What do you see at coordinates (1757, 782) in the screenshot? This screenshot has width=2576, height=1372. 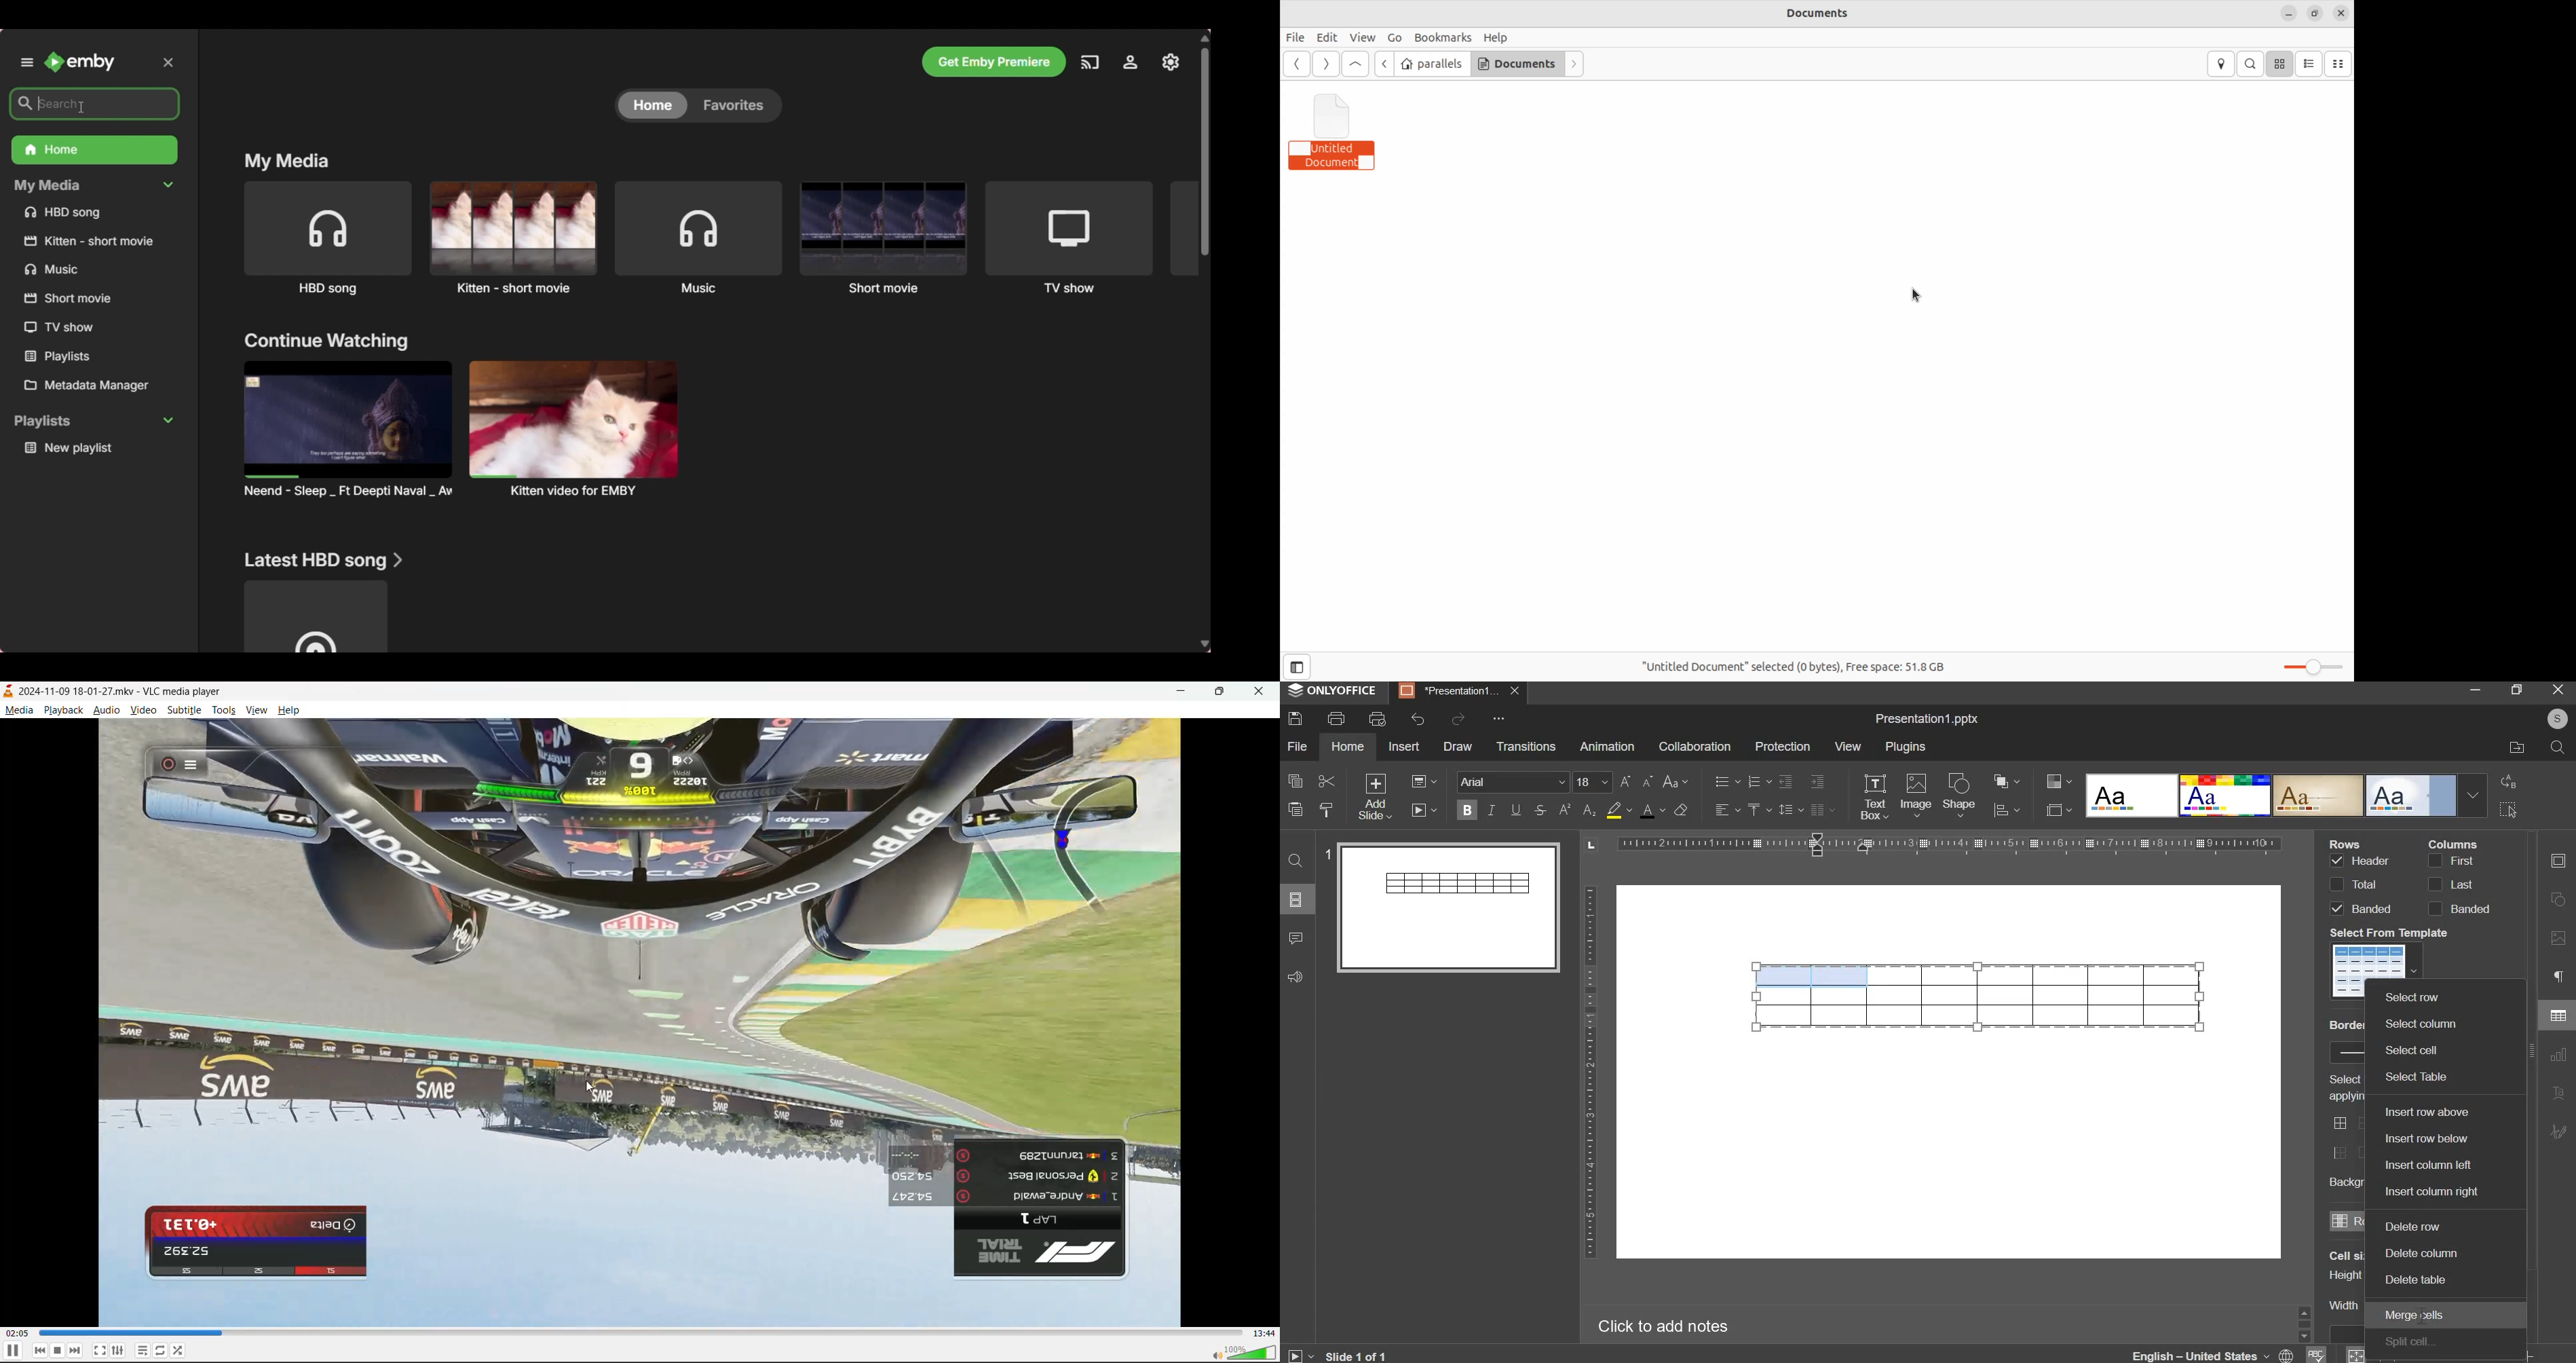 I see `numbering` at bounding box center [1757, 782].